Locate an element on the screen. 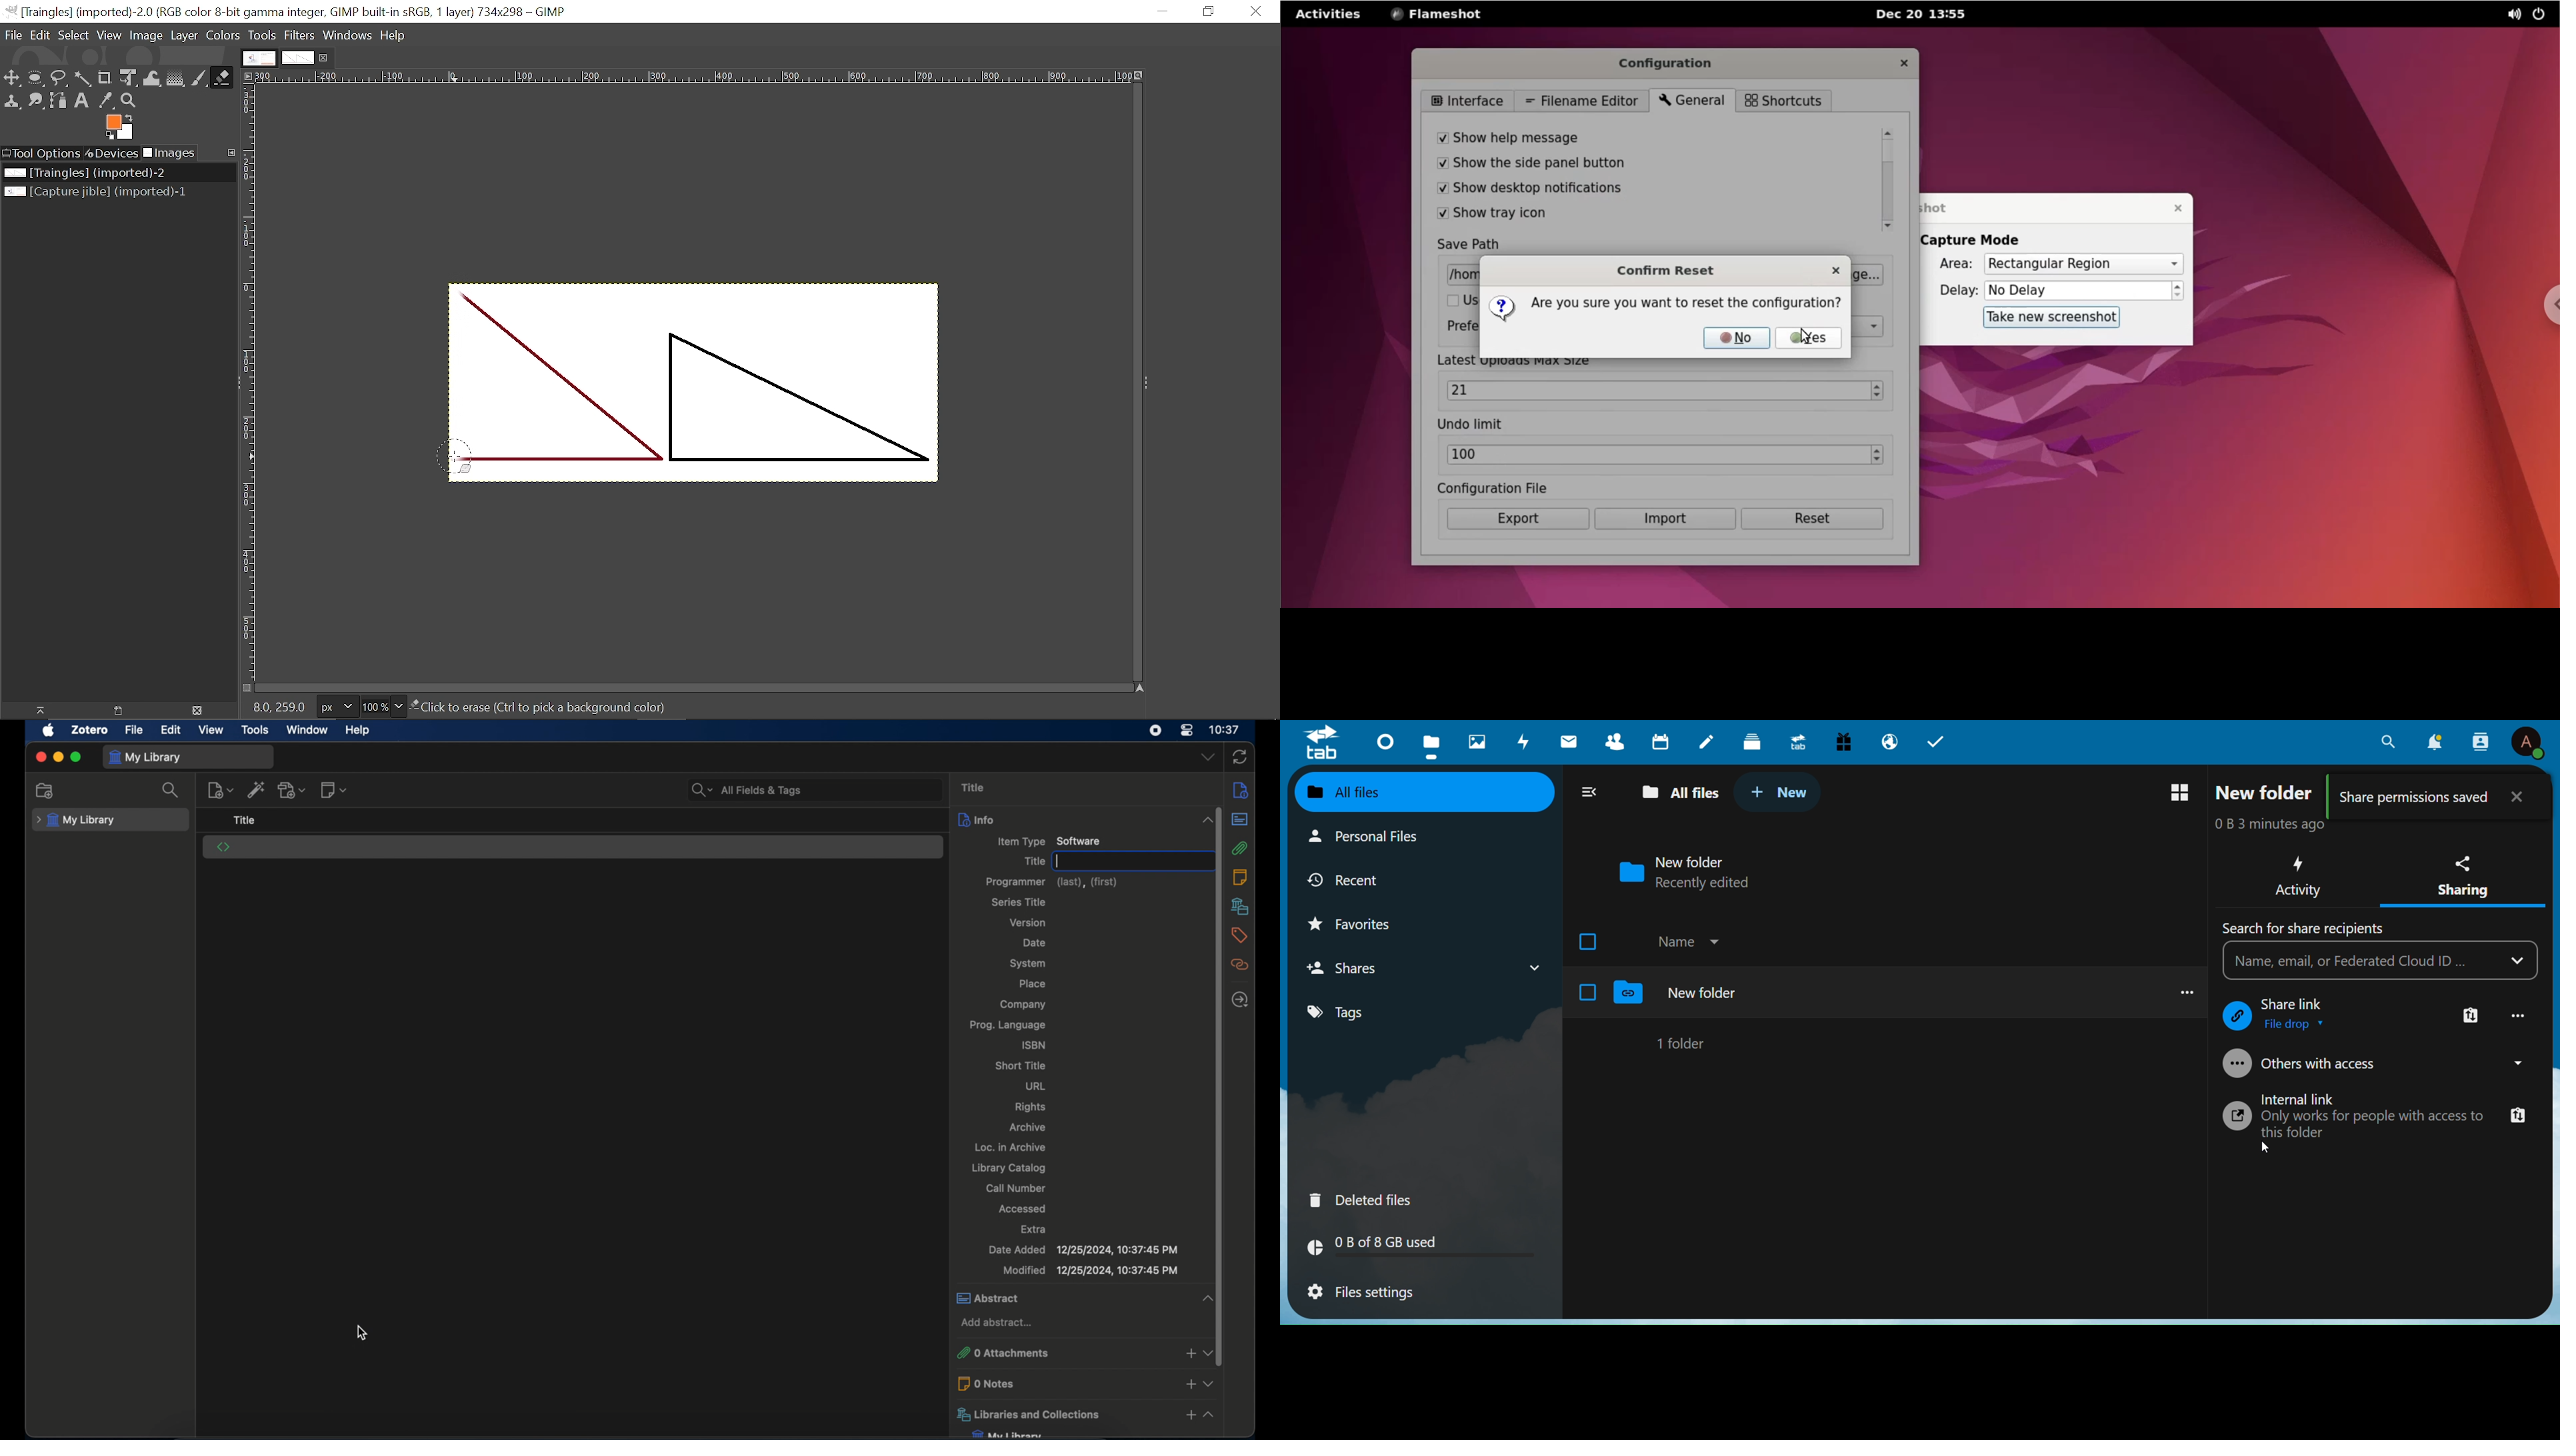 The height and width of the screenshot is (1456, 2576). add attachments is located at coordinates (1189, 1353).